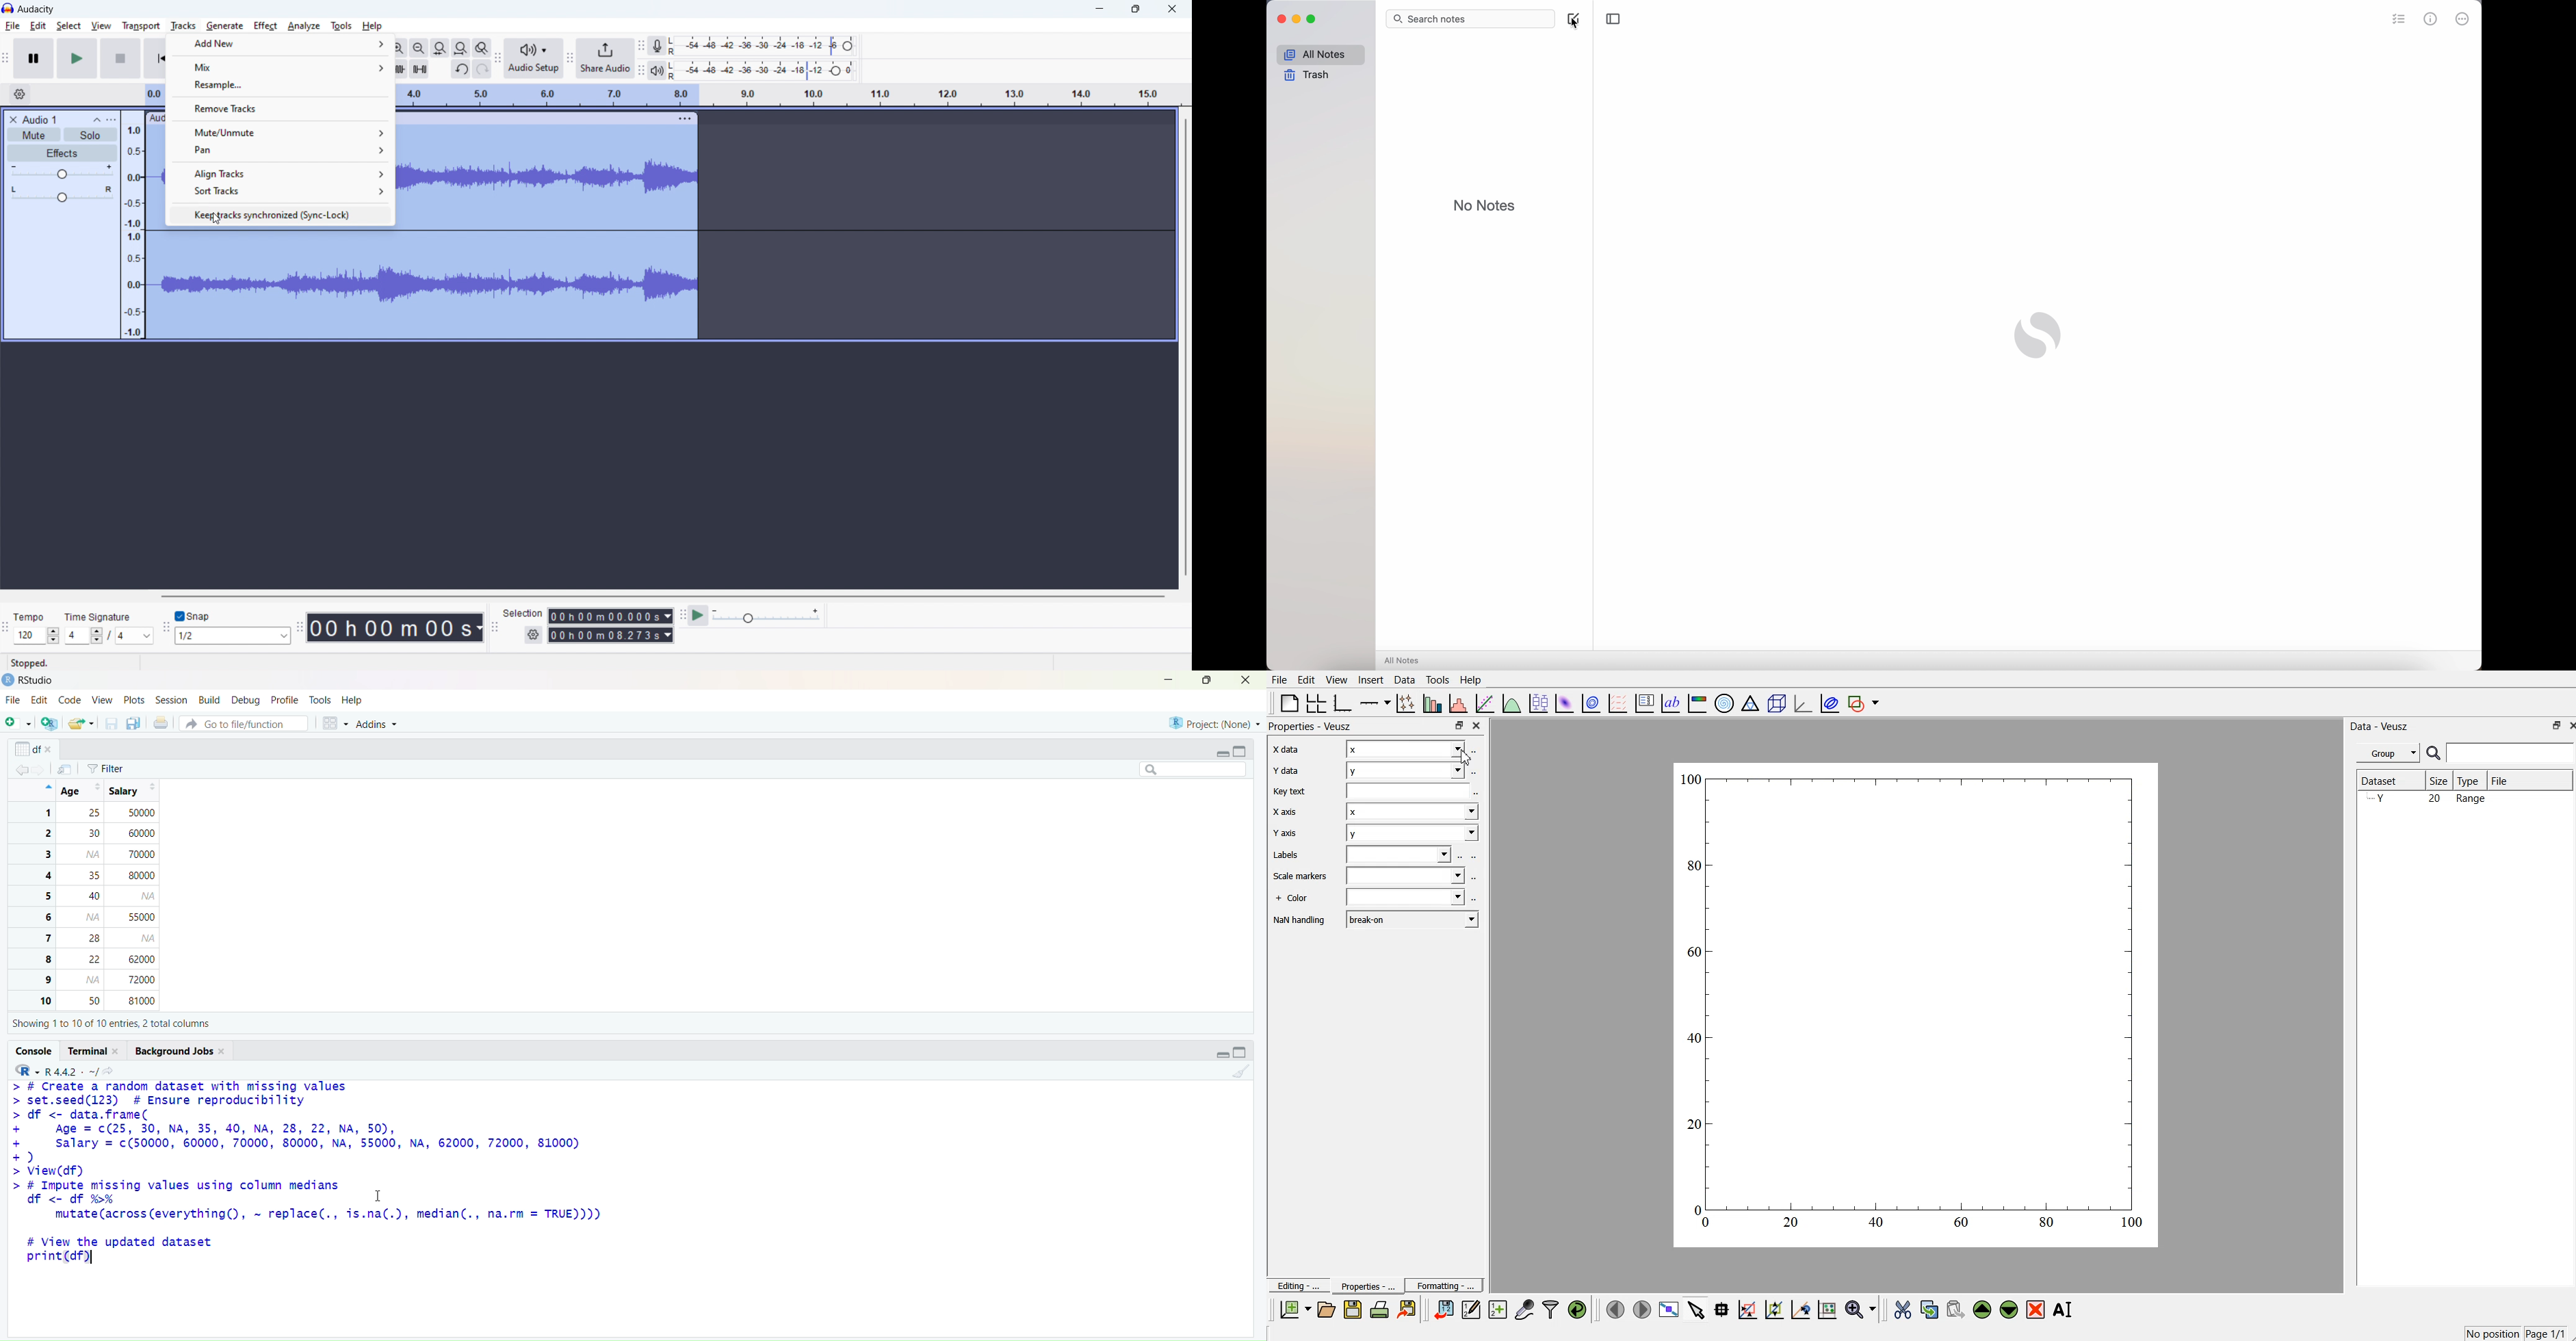 The image size is (2576, 1344). What do you see at coordinates (1671, 703) in the screenshot?
I see `text label` at bounding box center [1671, 703].